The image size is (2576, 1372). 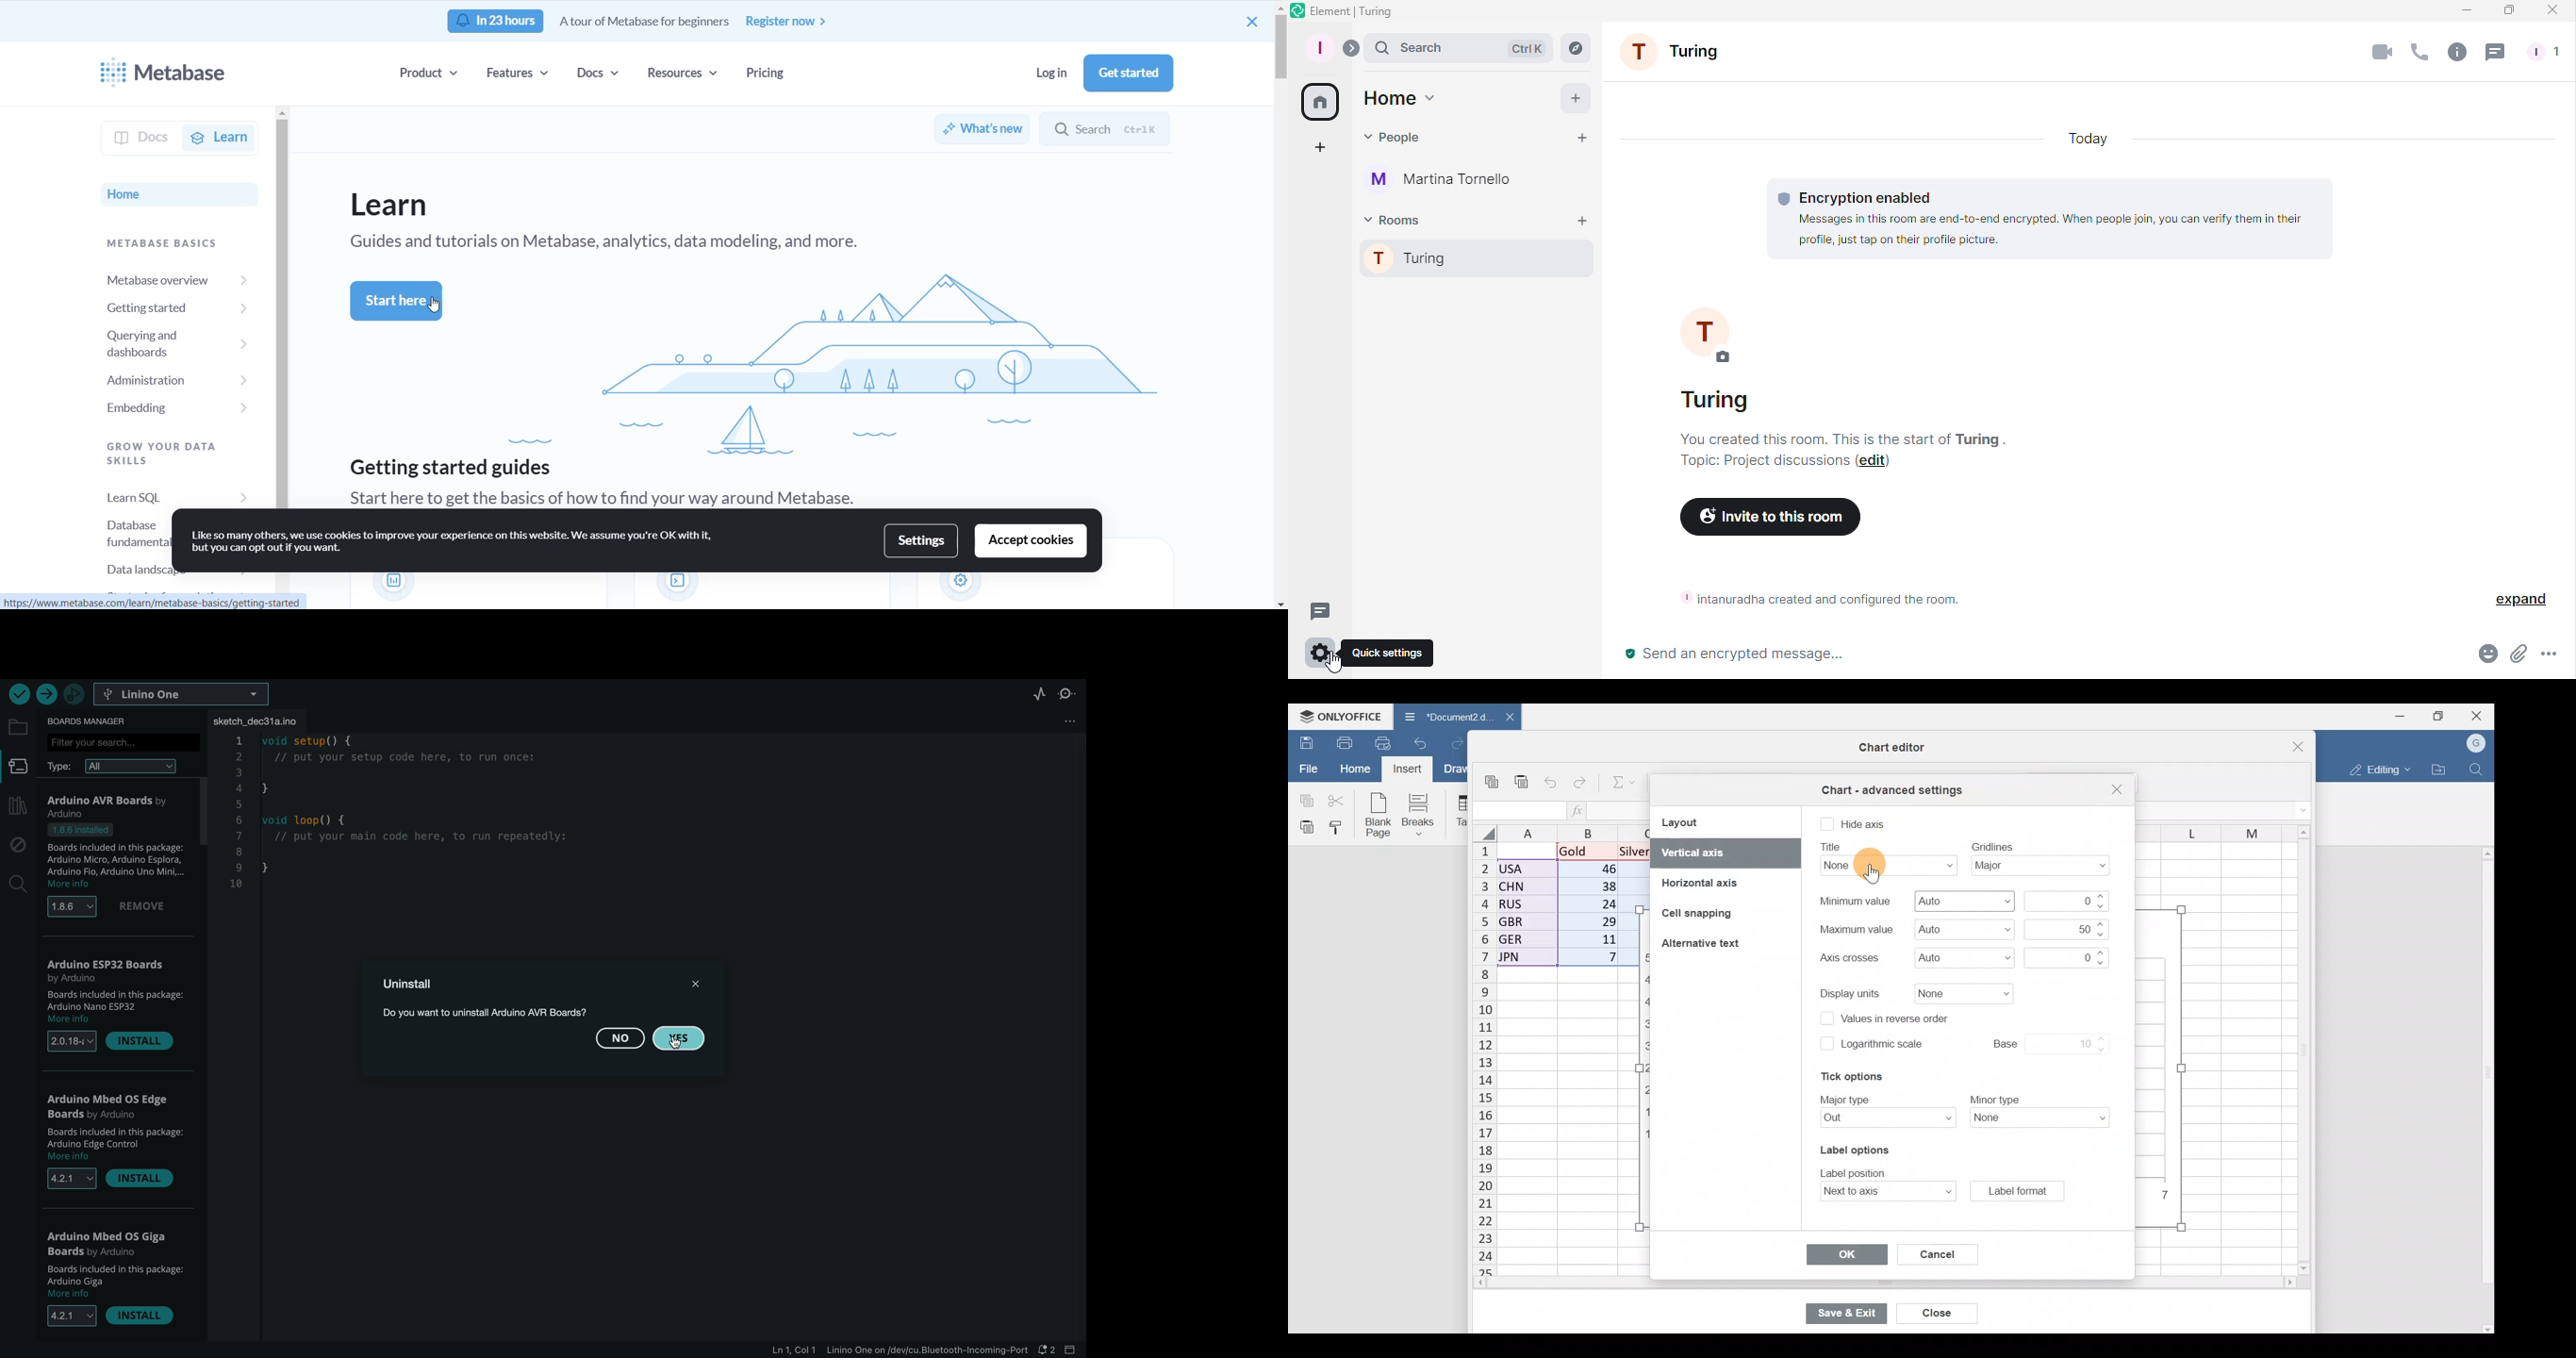 I want to click on Close, so click(x=2290, y=742).